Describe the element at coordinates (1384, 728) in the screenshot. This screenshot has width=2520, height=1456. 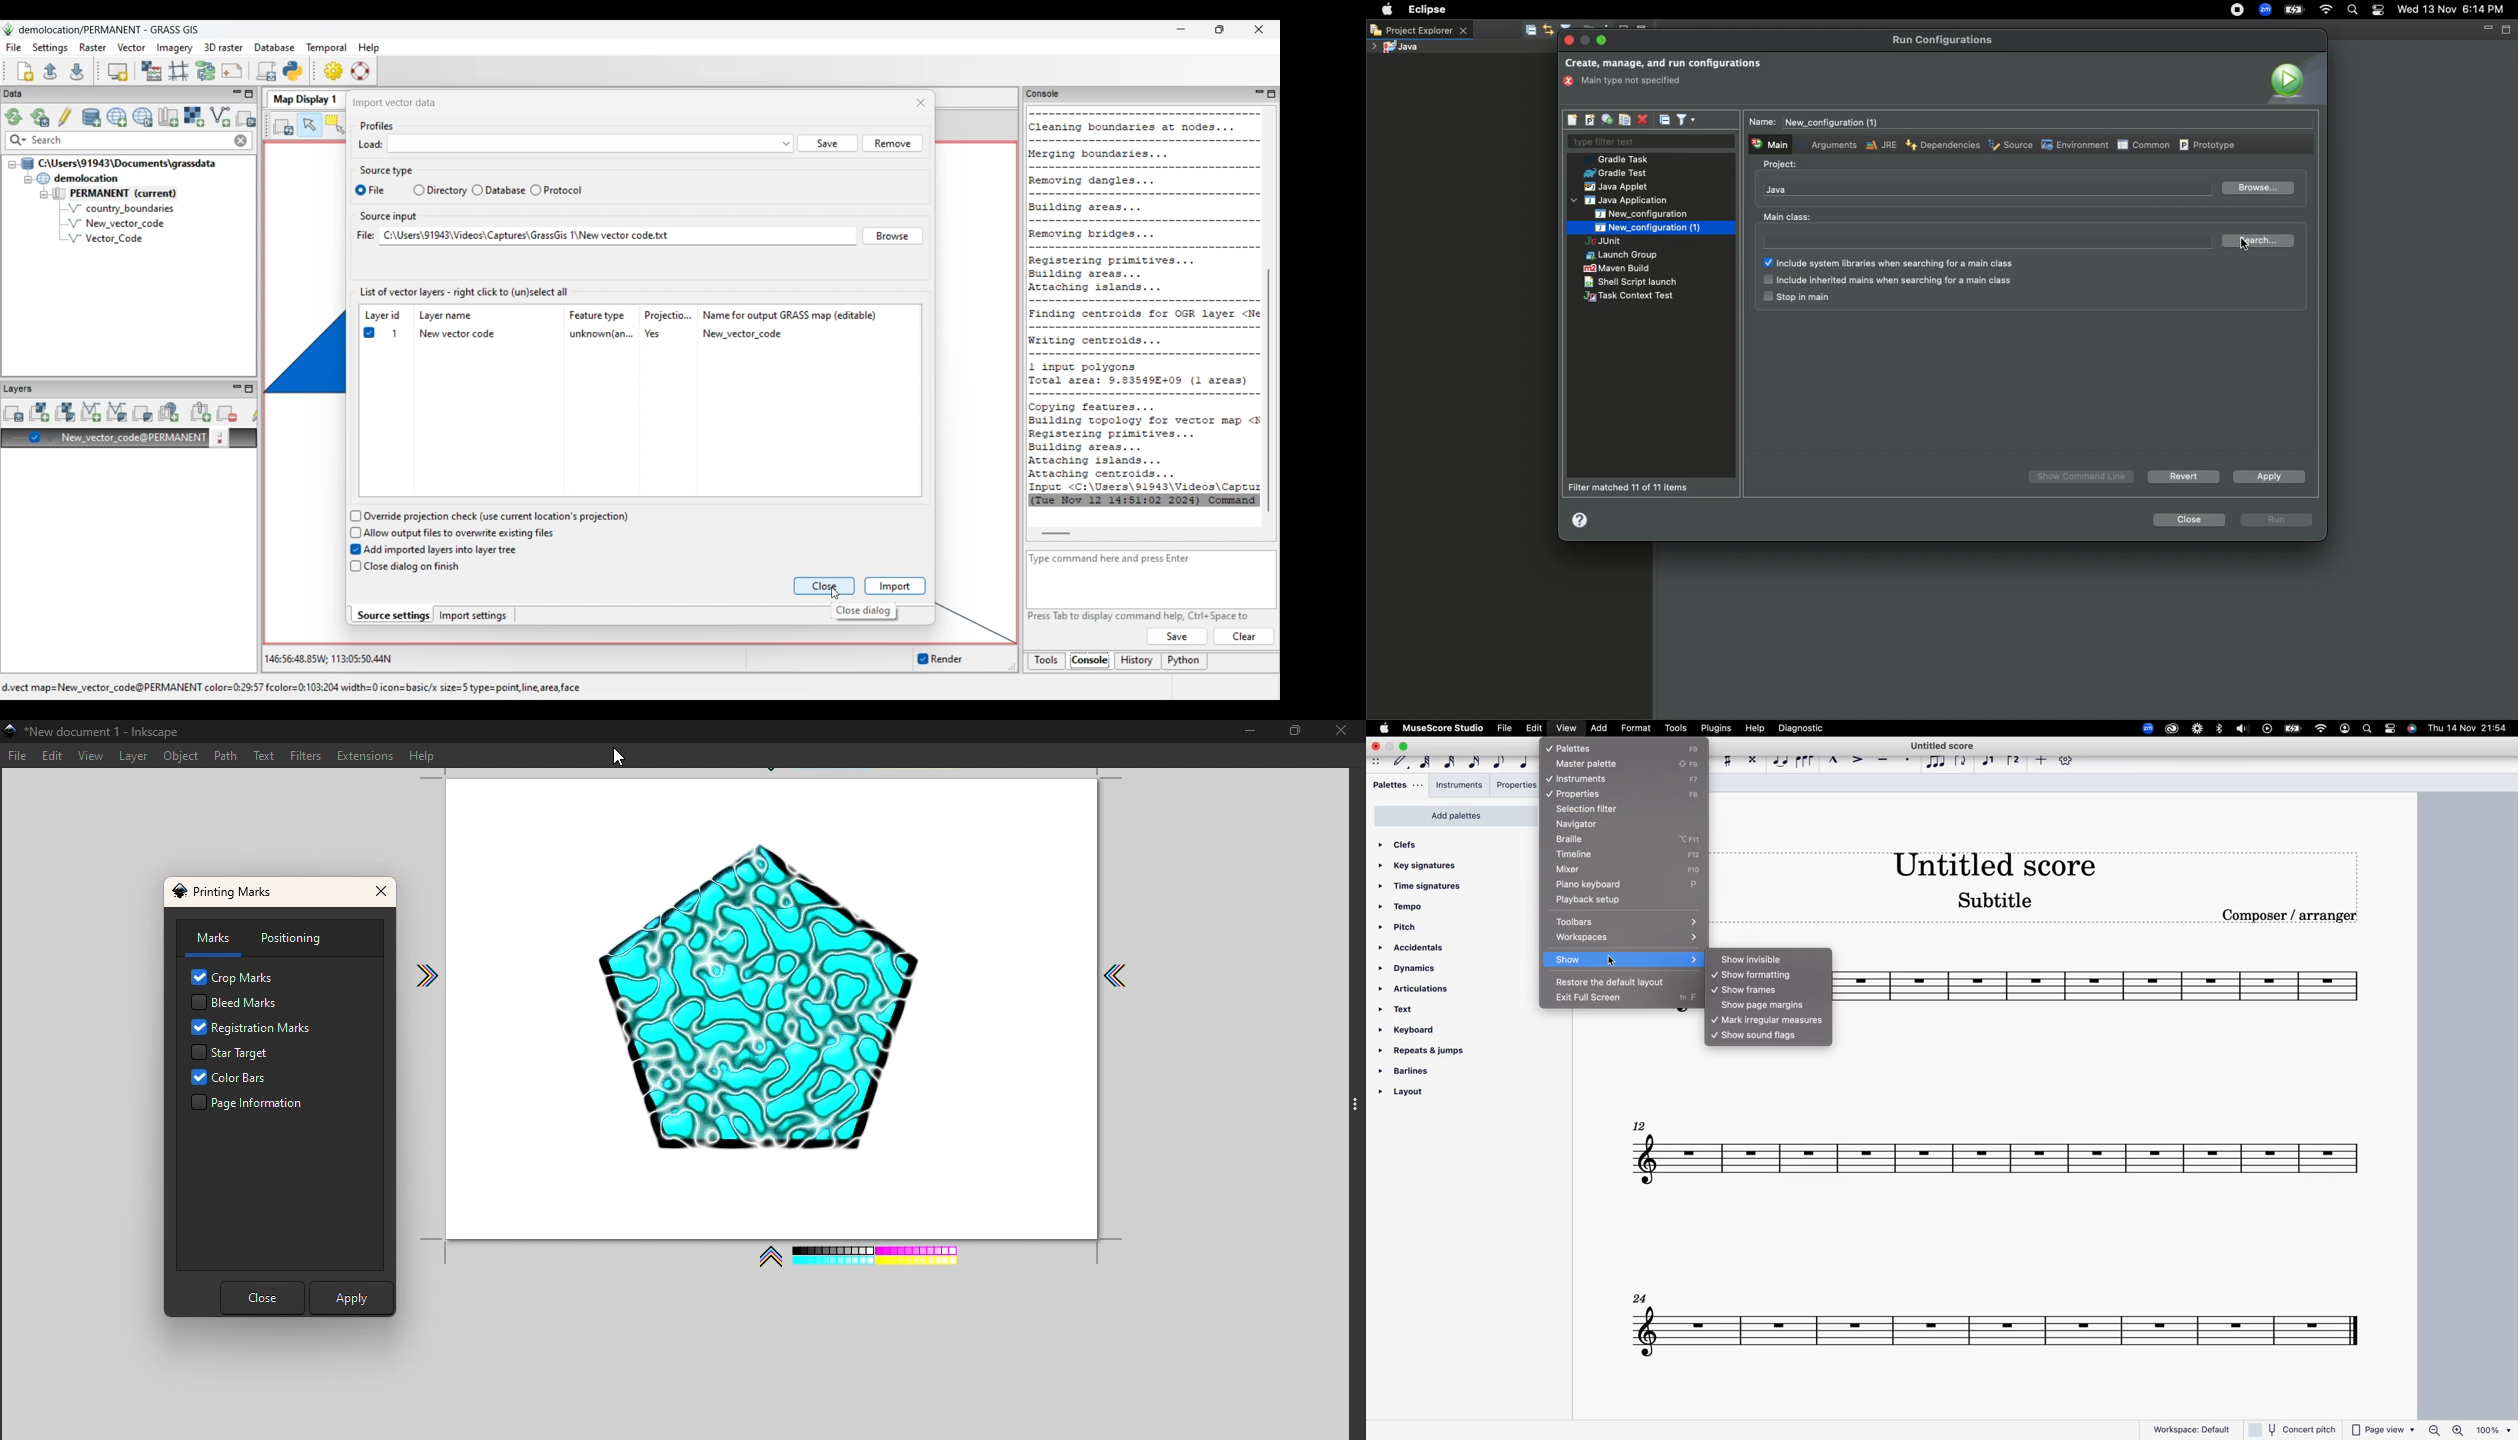
I see `apple` at that location.